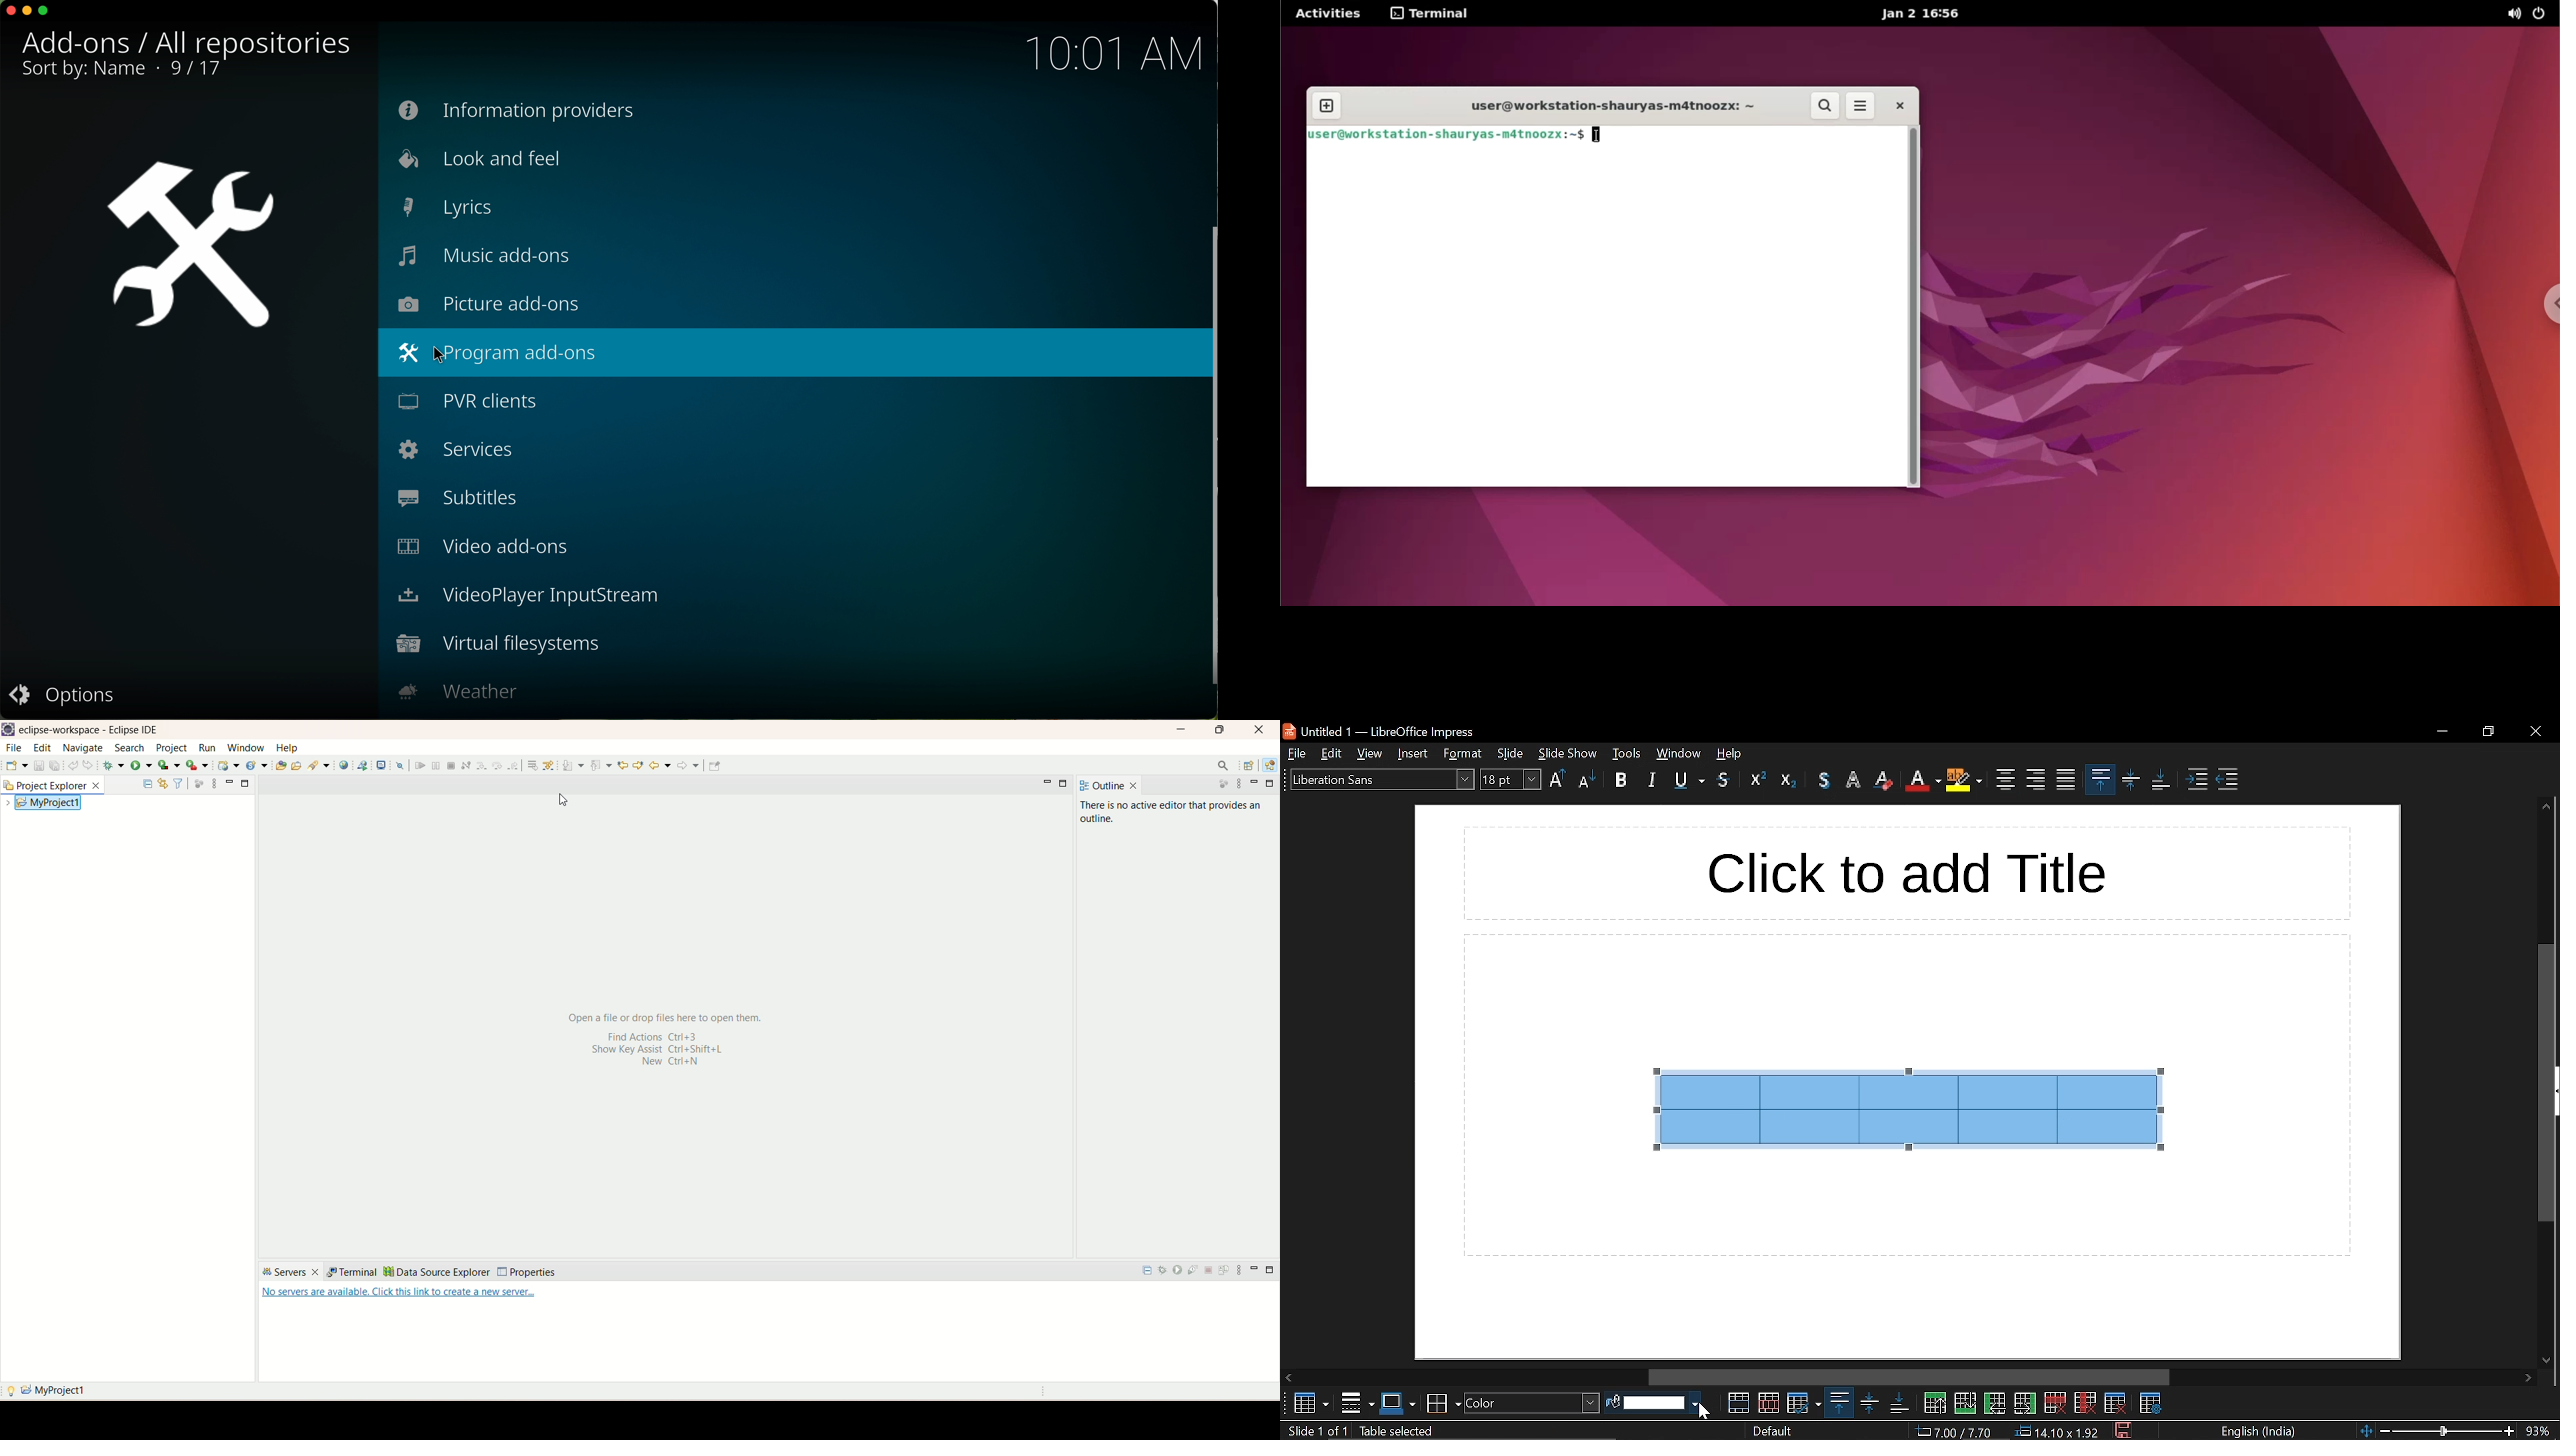 This screenshot has width=2576, height=1456. I want to click on table properties, so click(2152, 1403).